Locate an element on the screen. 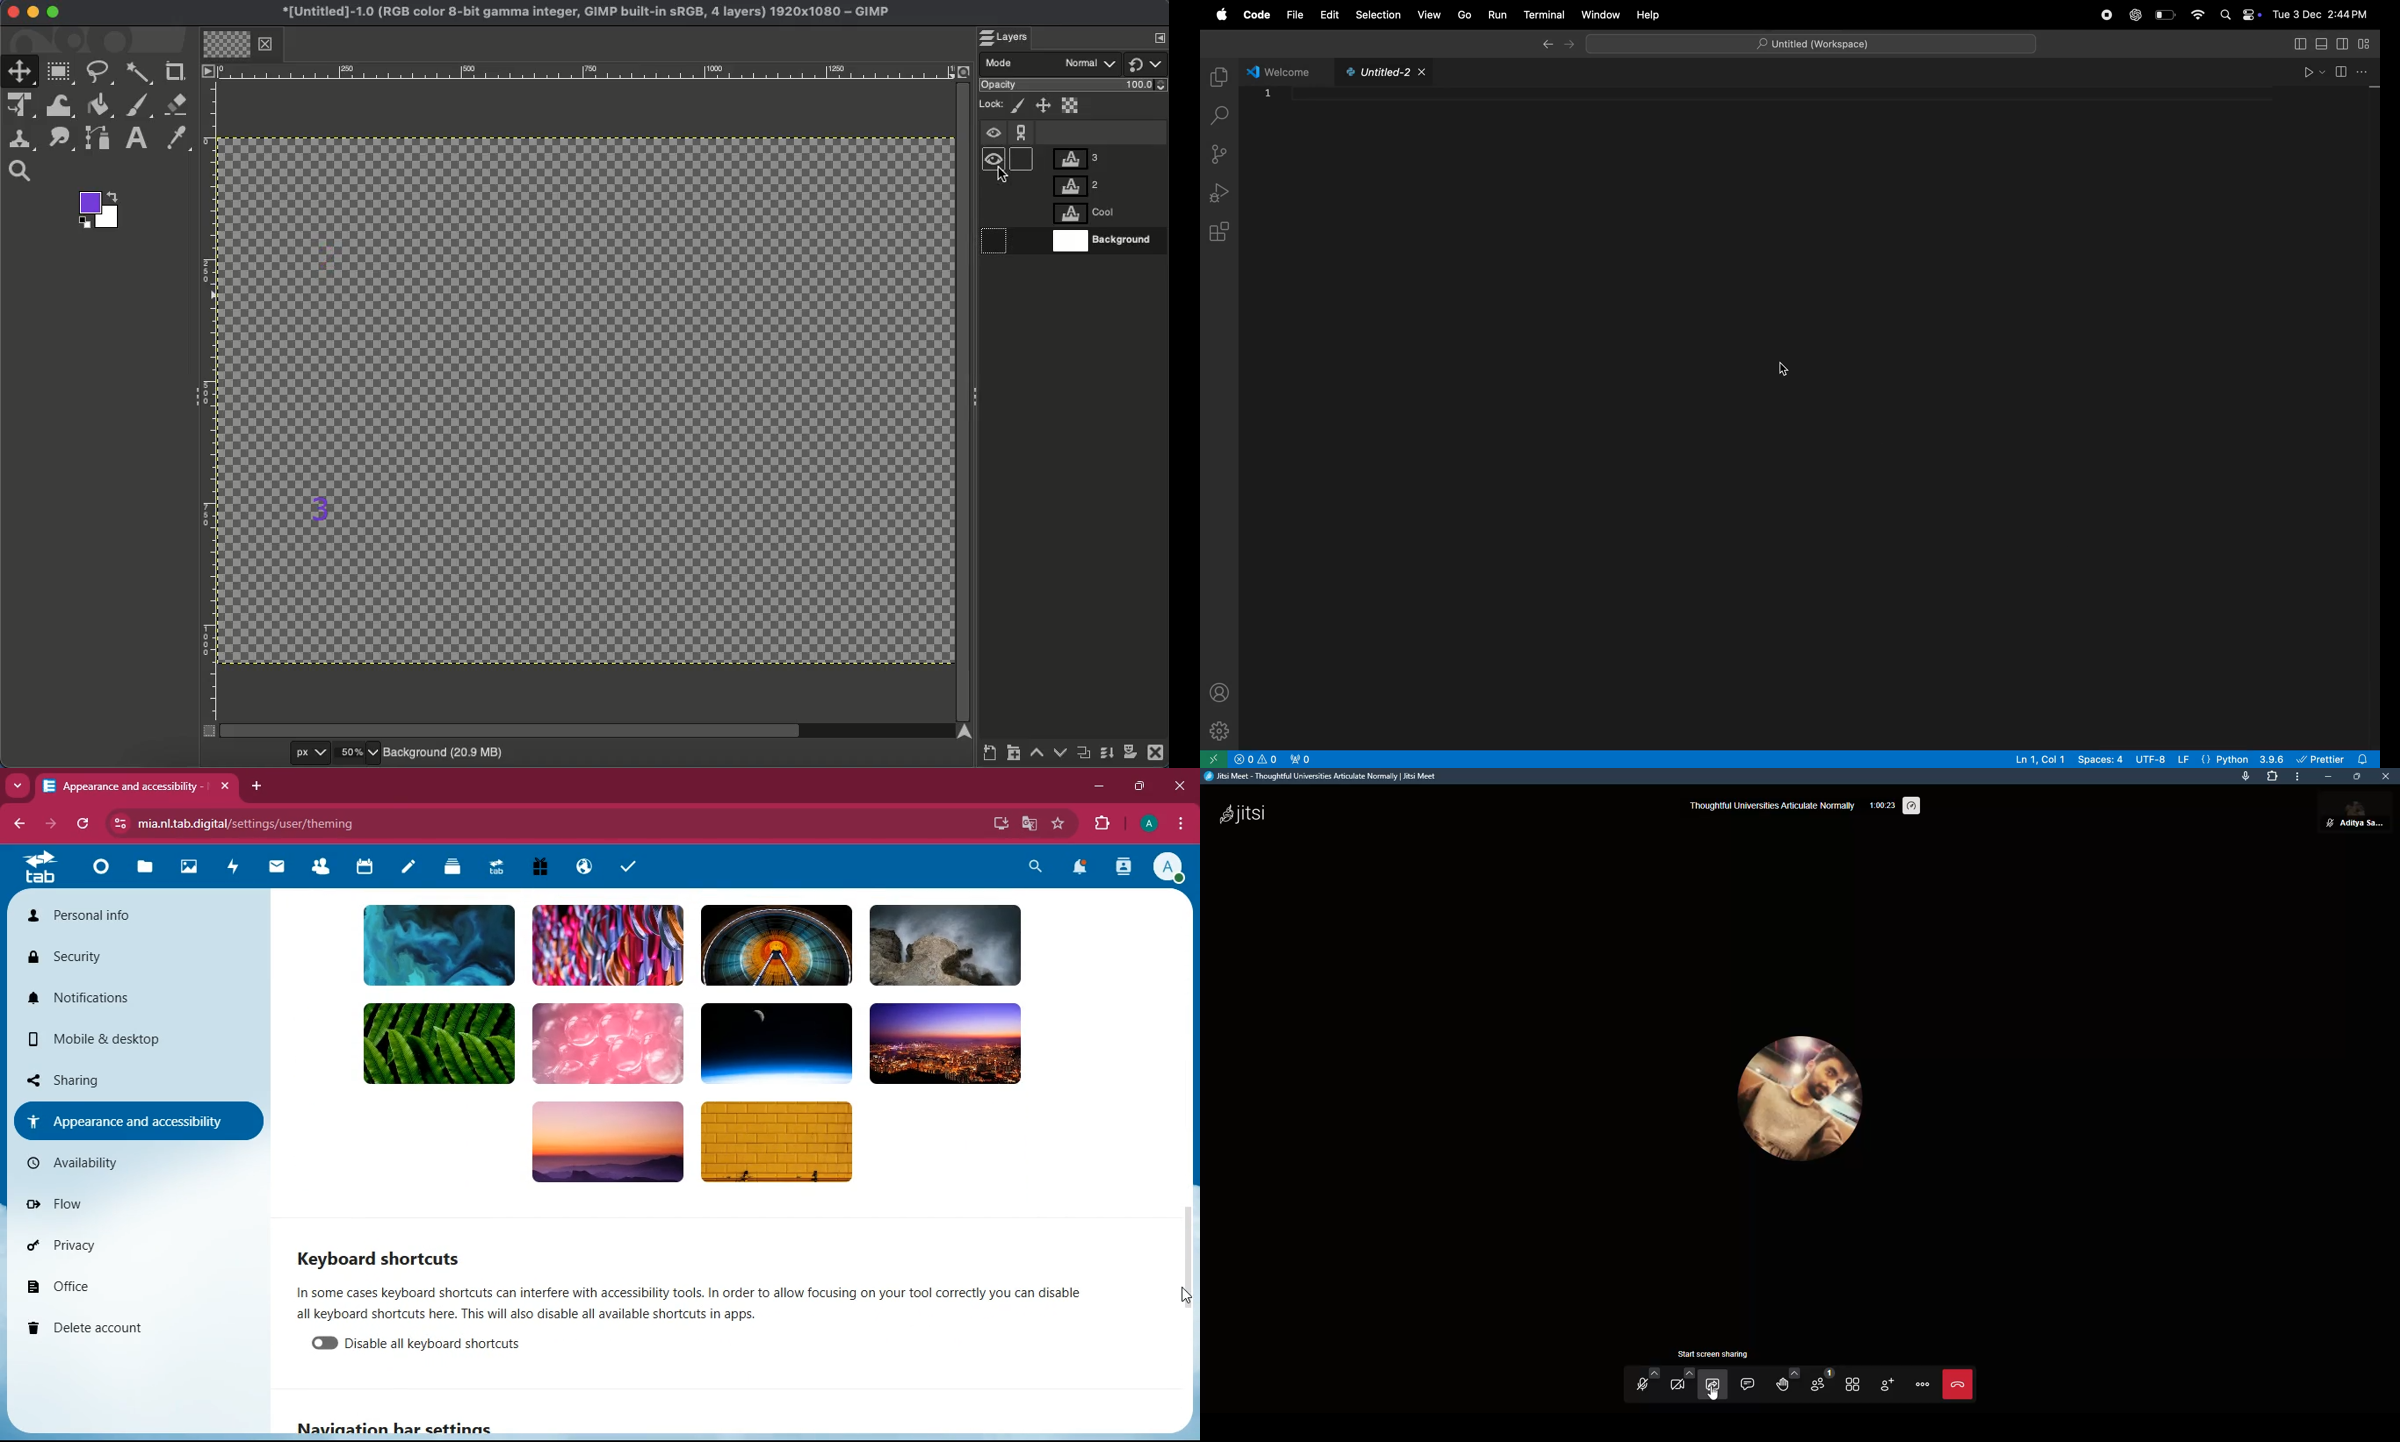  notifications is located at coordinates (1079, 868).